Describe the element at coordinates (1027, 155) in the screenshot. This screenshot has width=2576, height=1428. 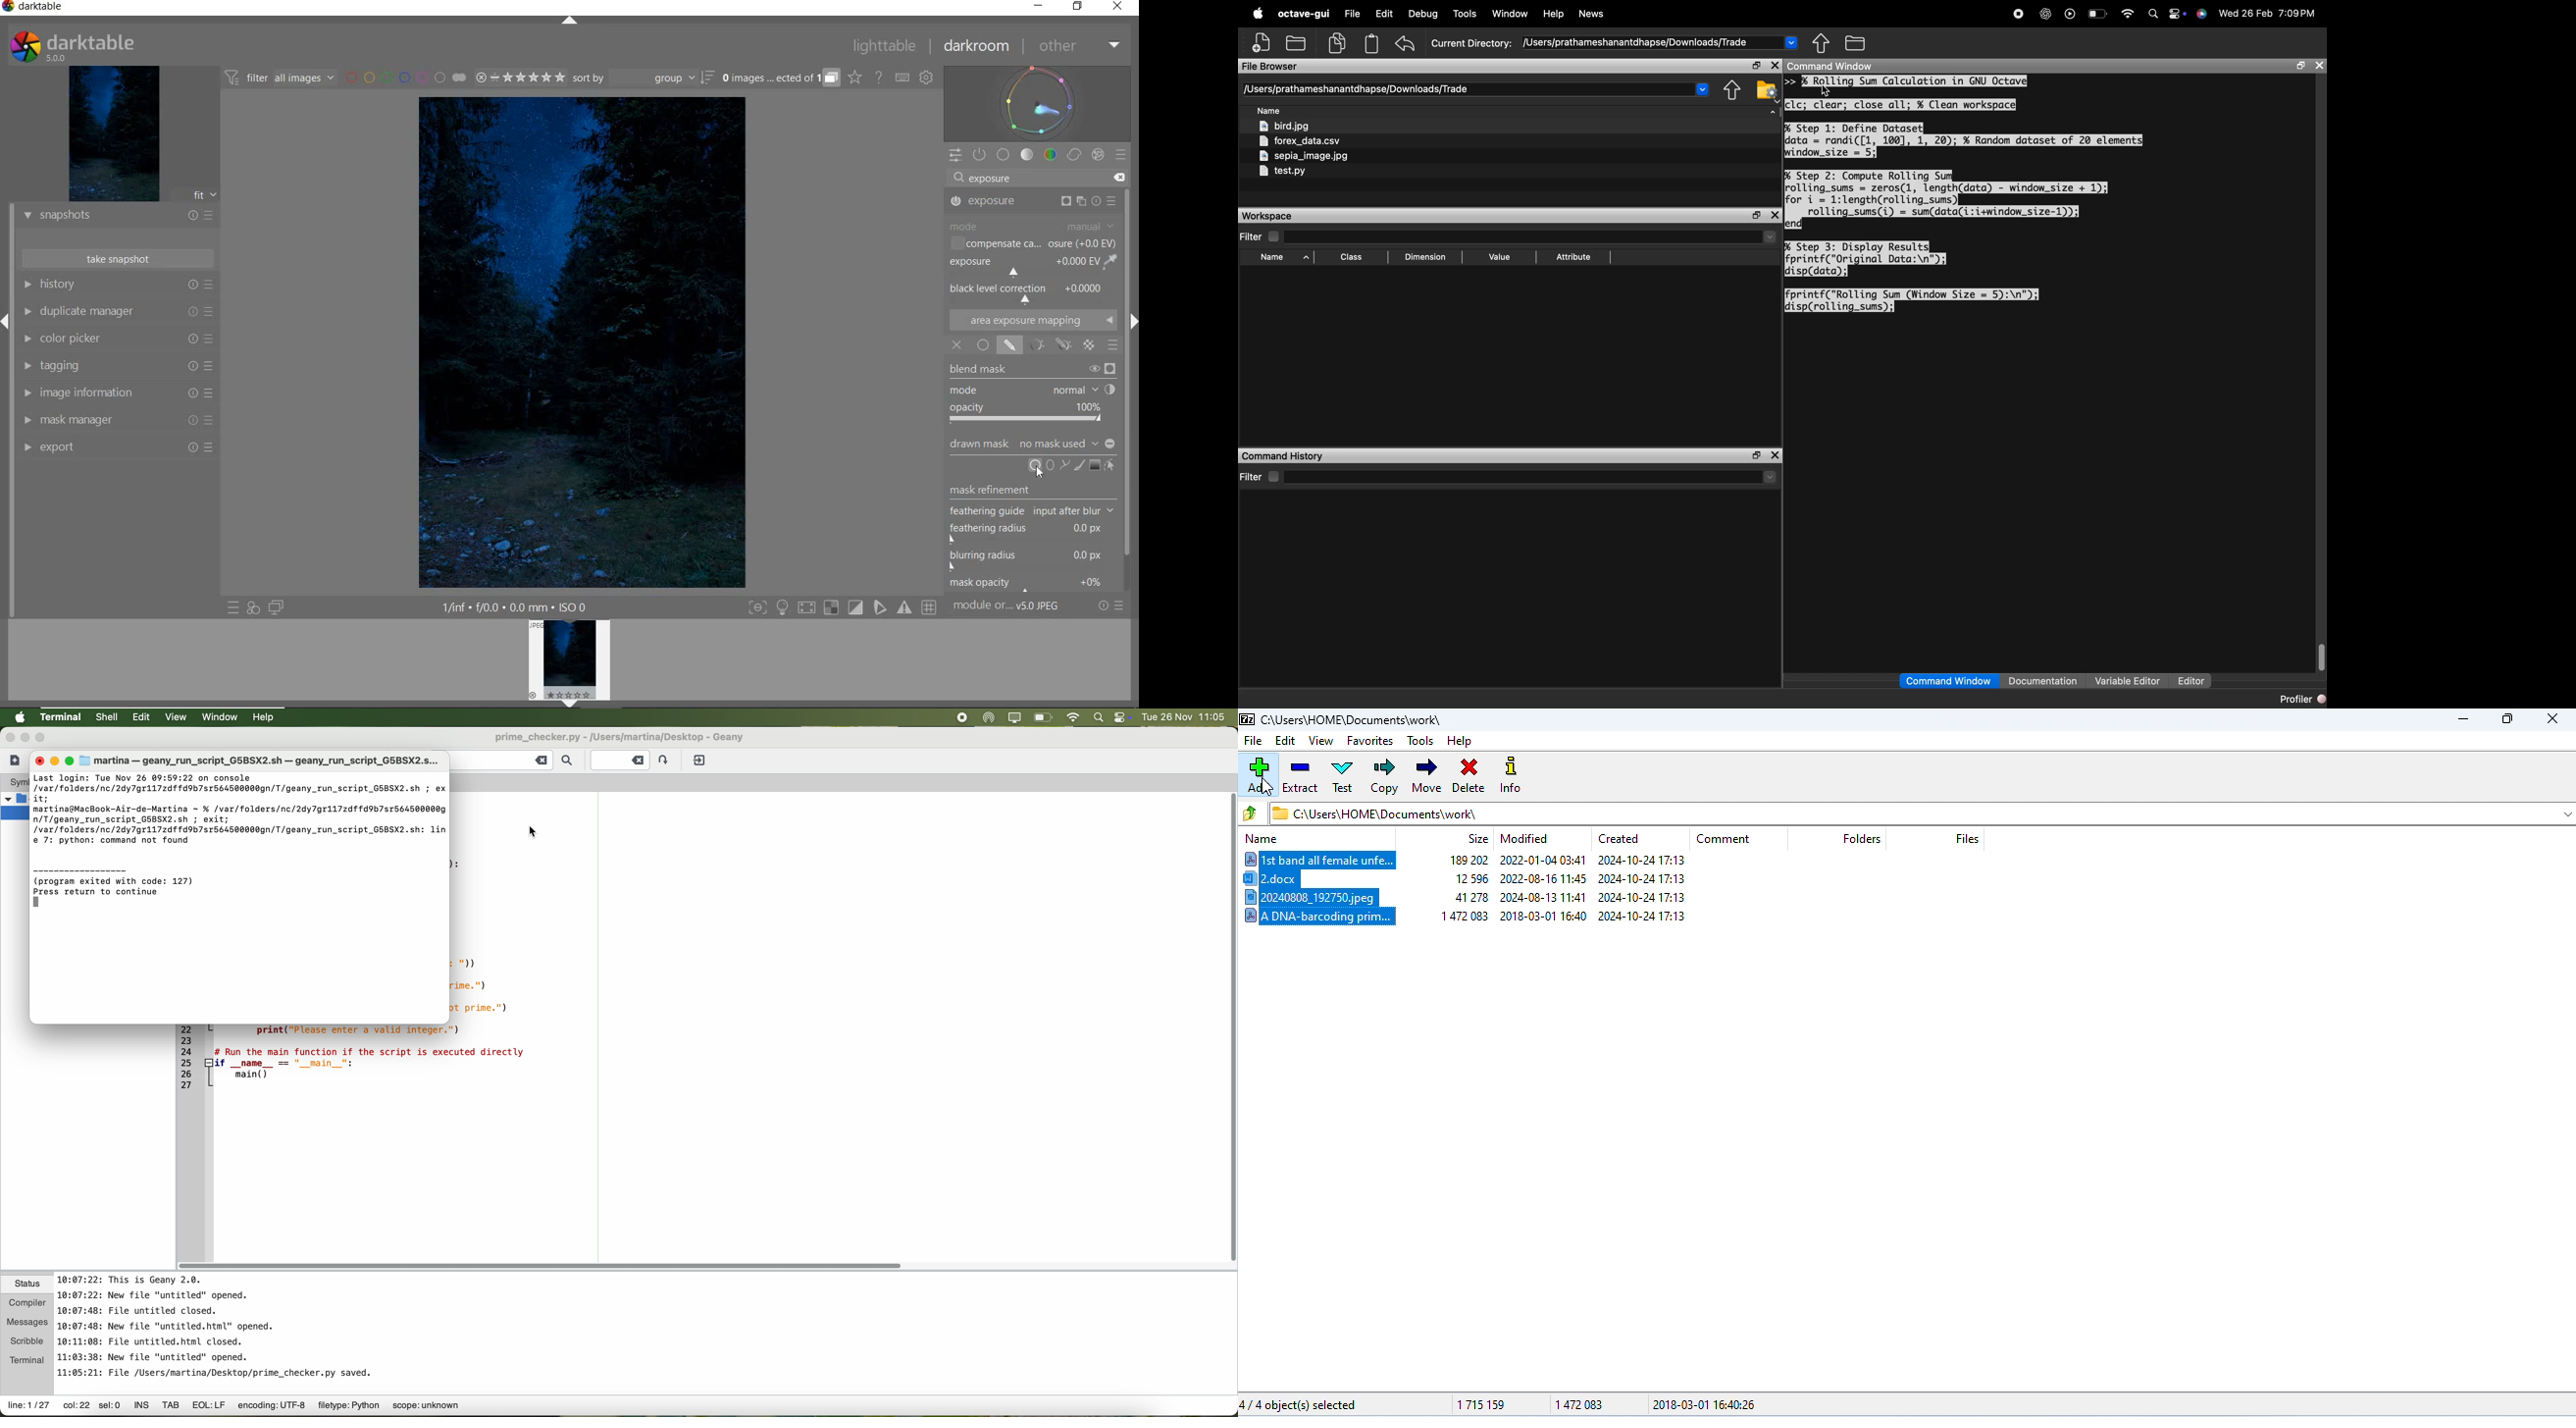
I see `TONE` at that location.